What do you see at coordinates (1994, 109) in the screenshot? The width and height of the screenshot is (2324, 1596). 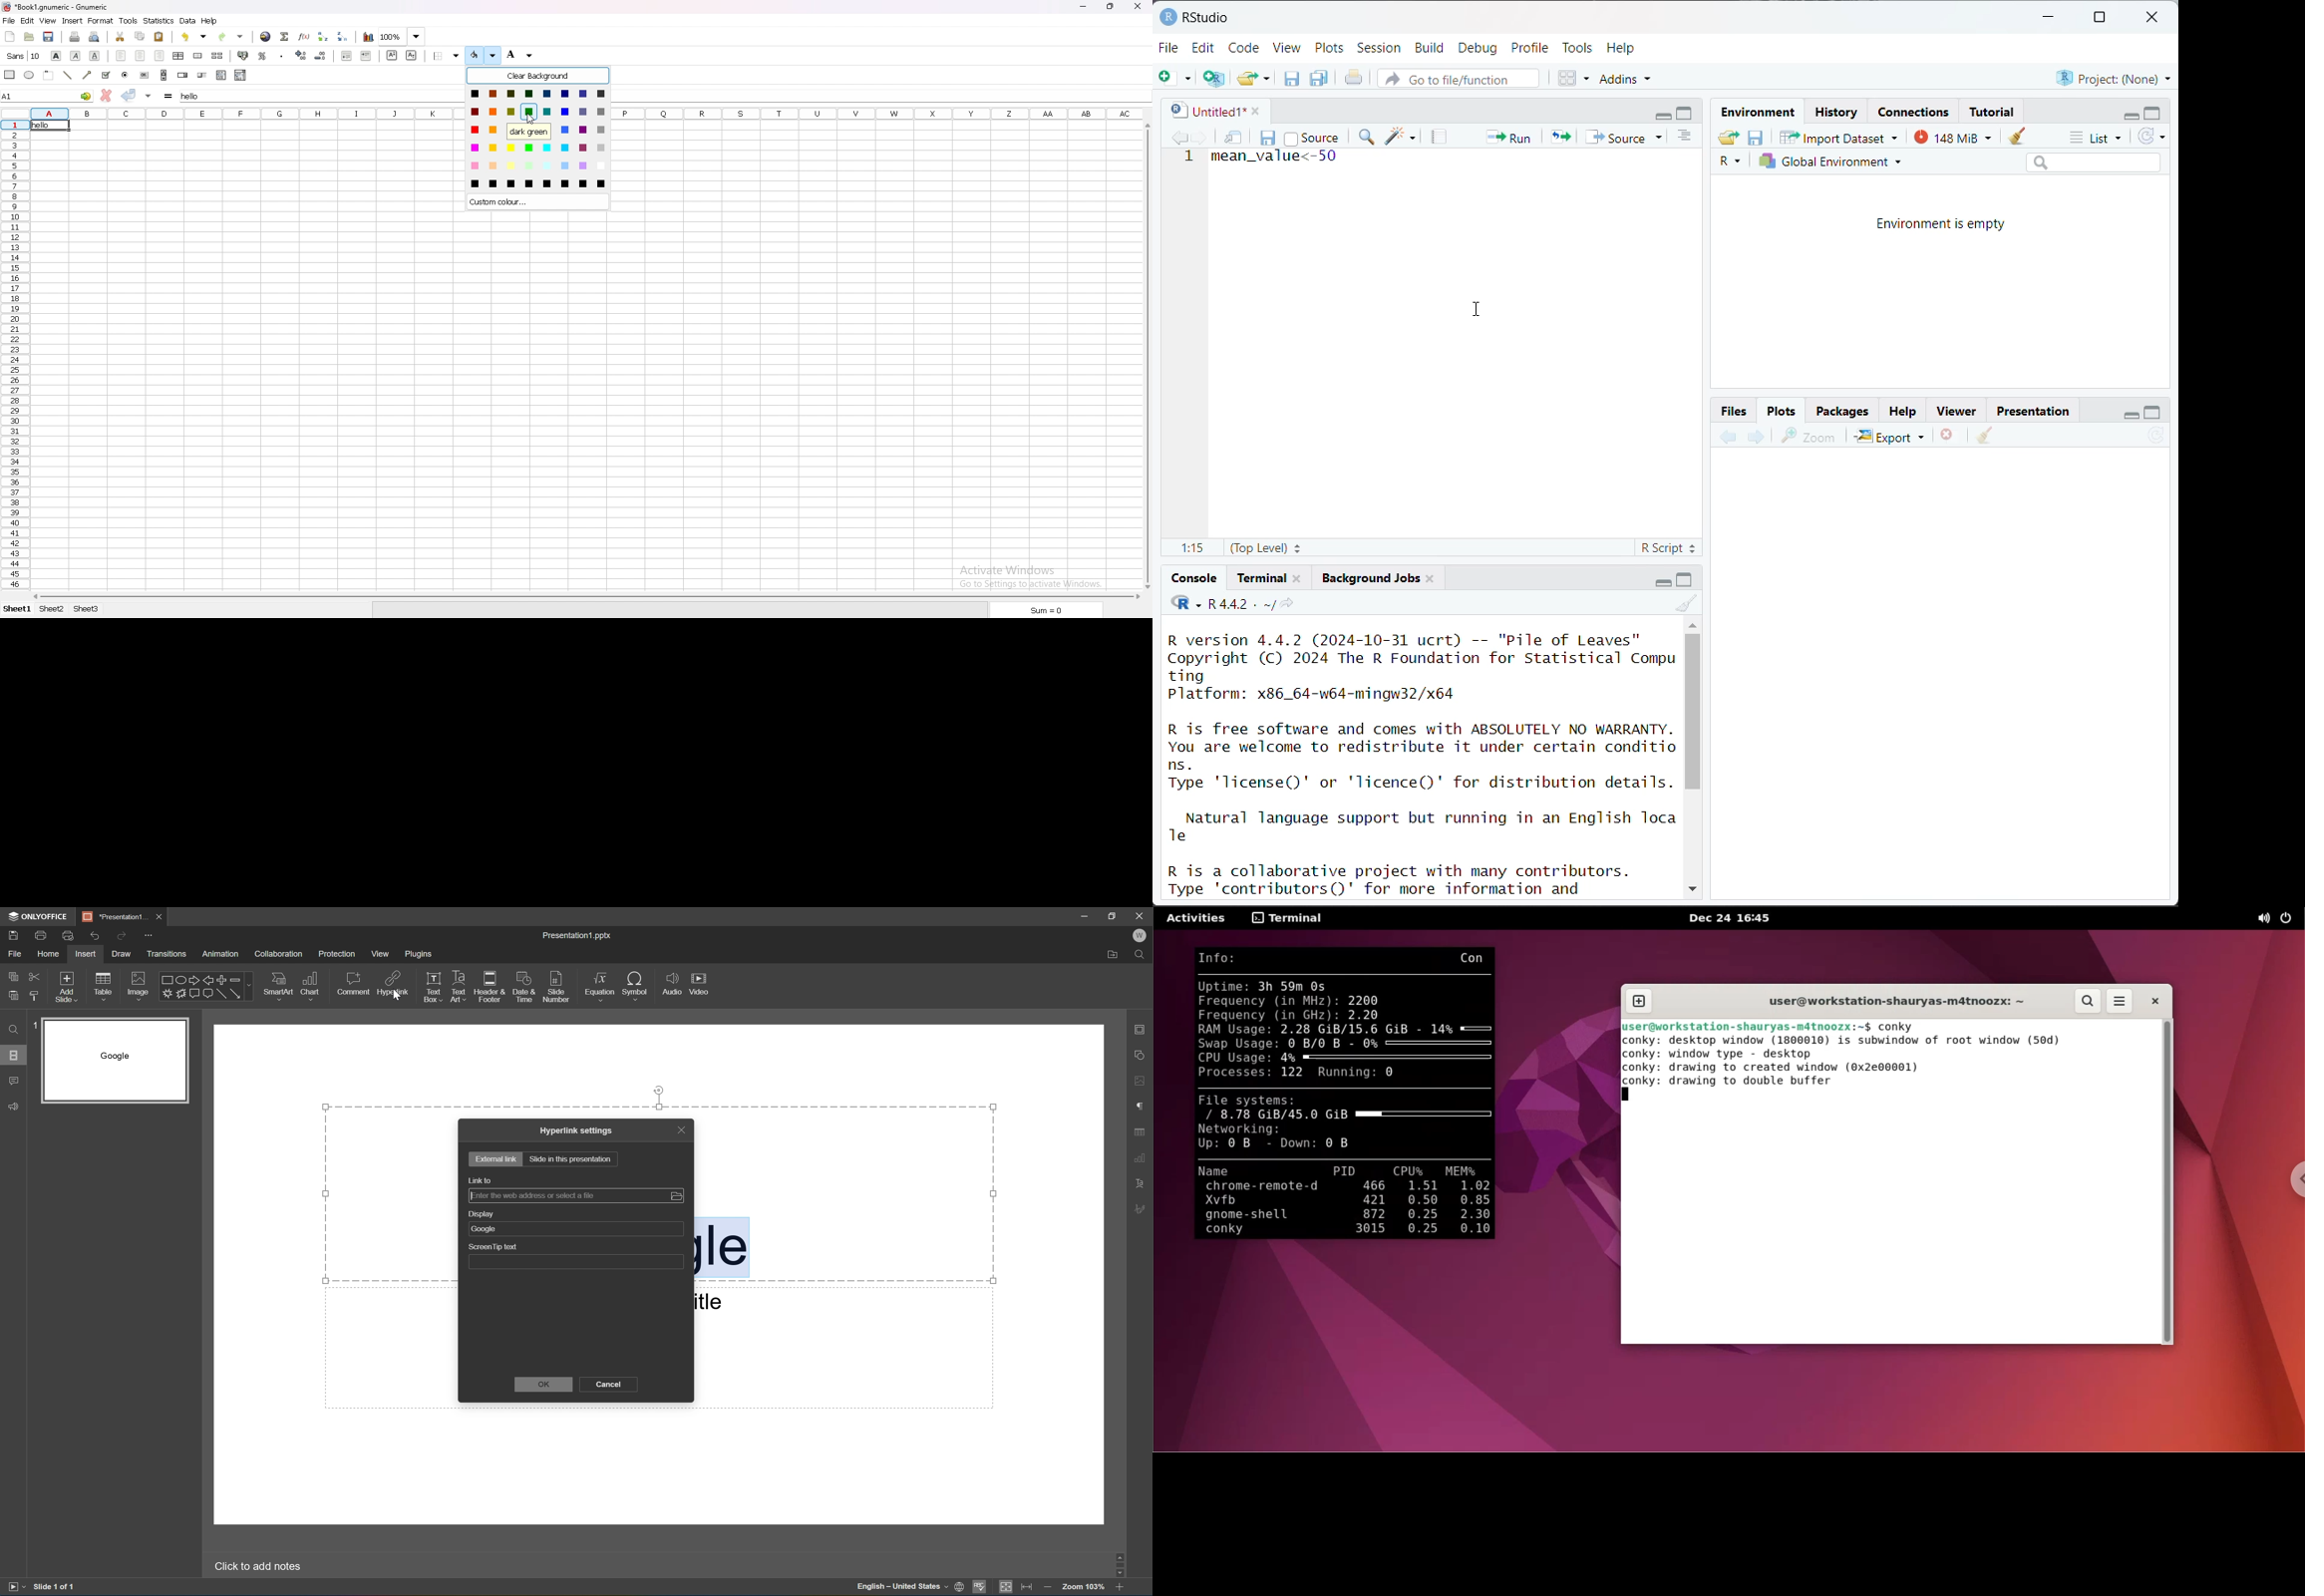 I see `Tutorial` at bounding box center [1994, 109].